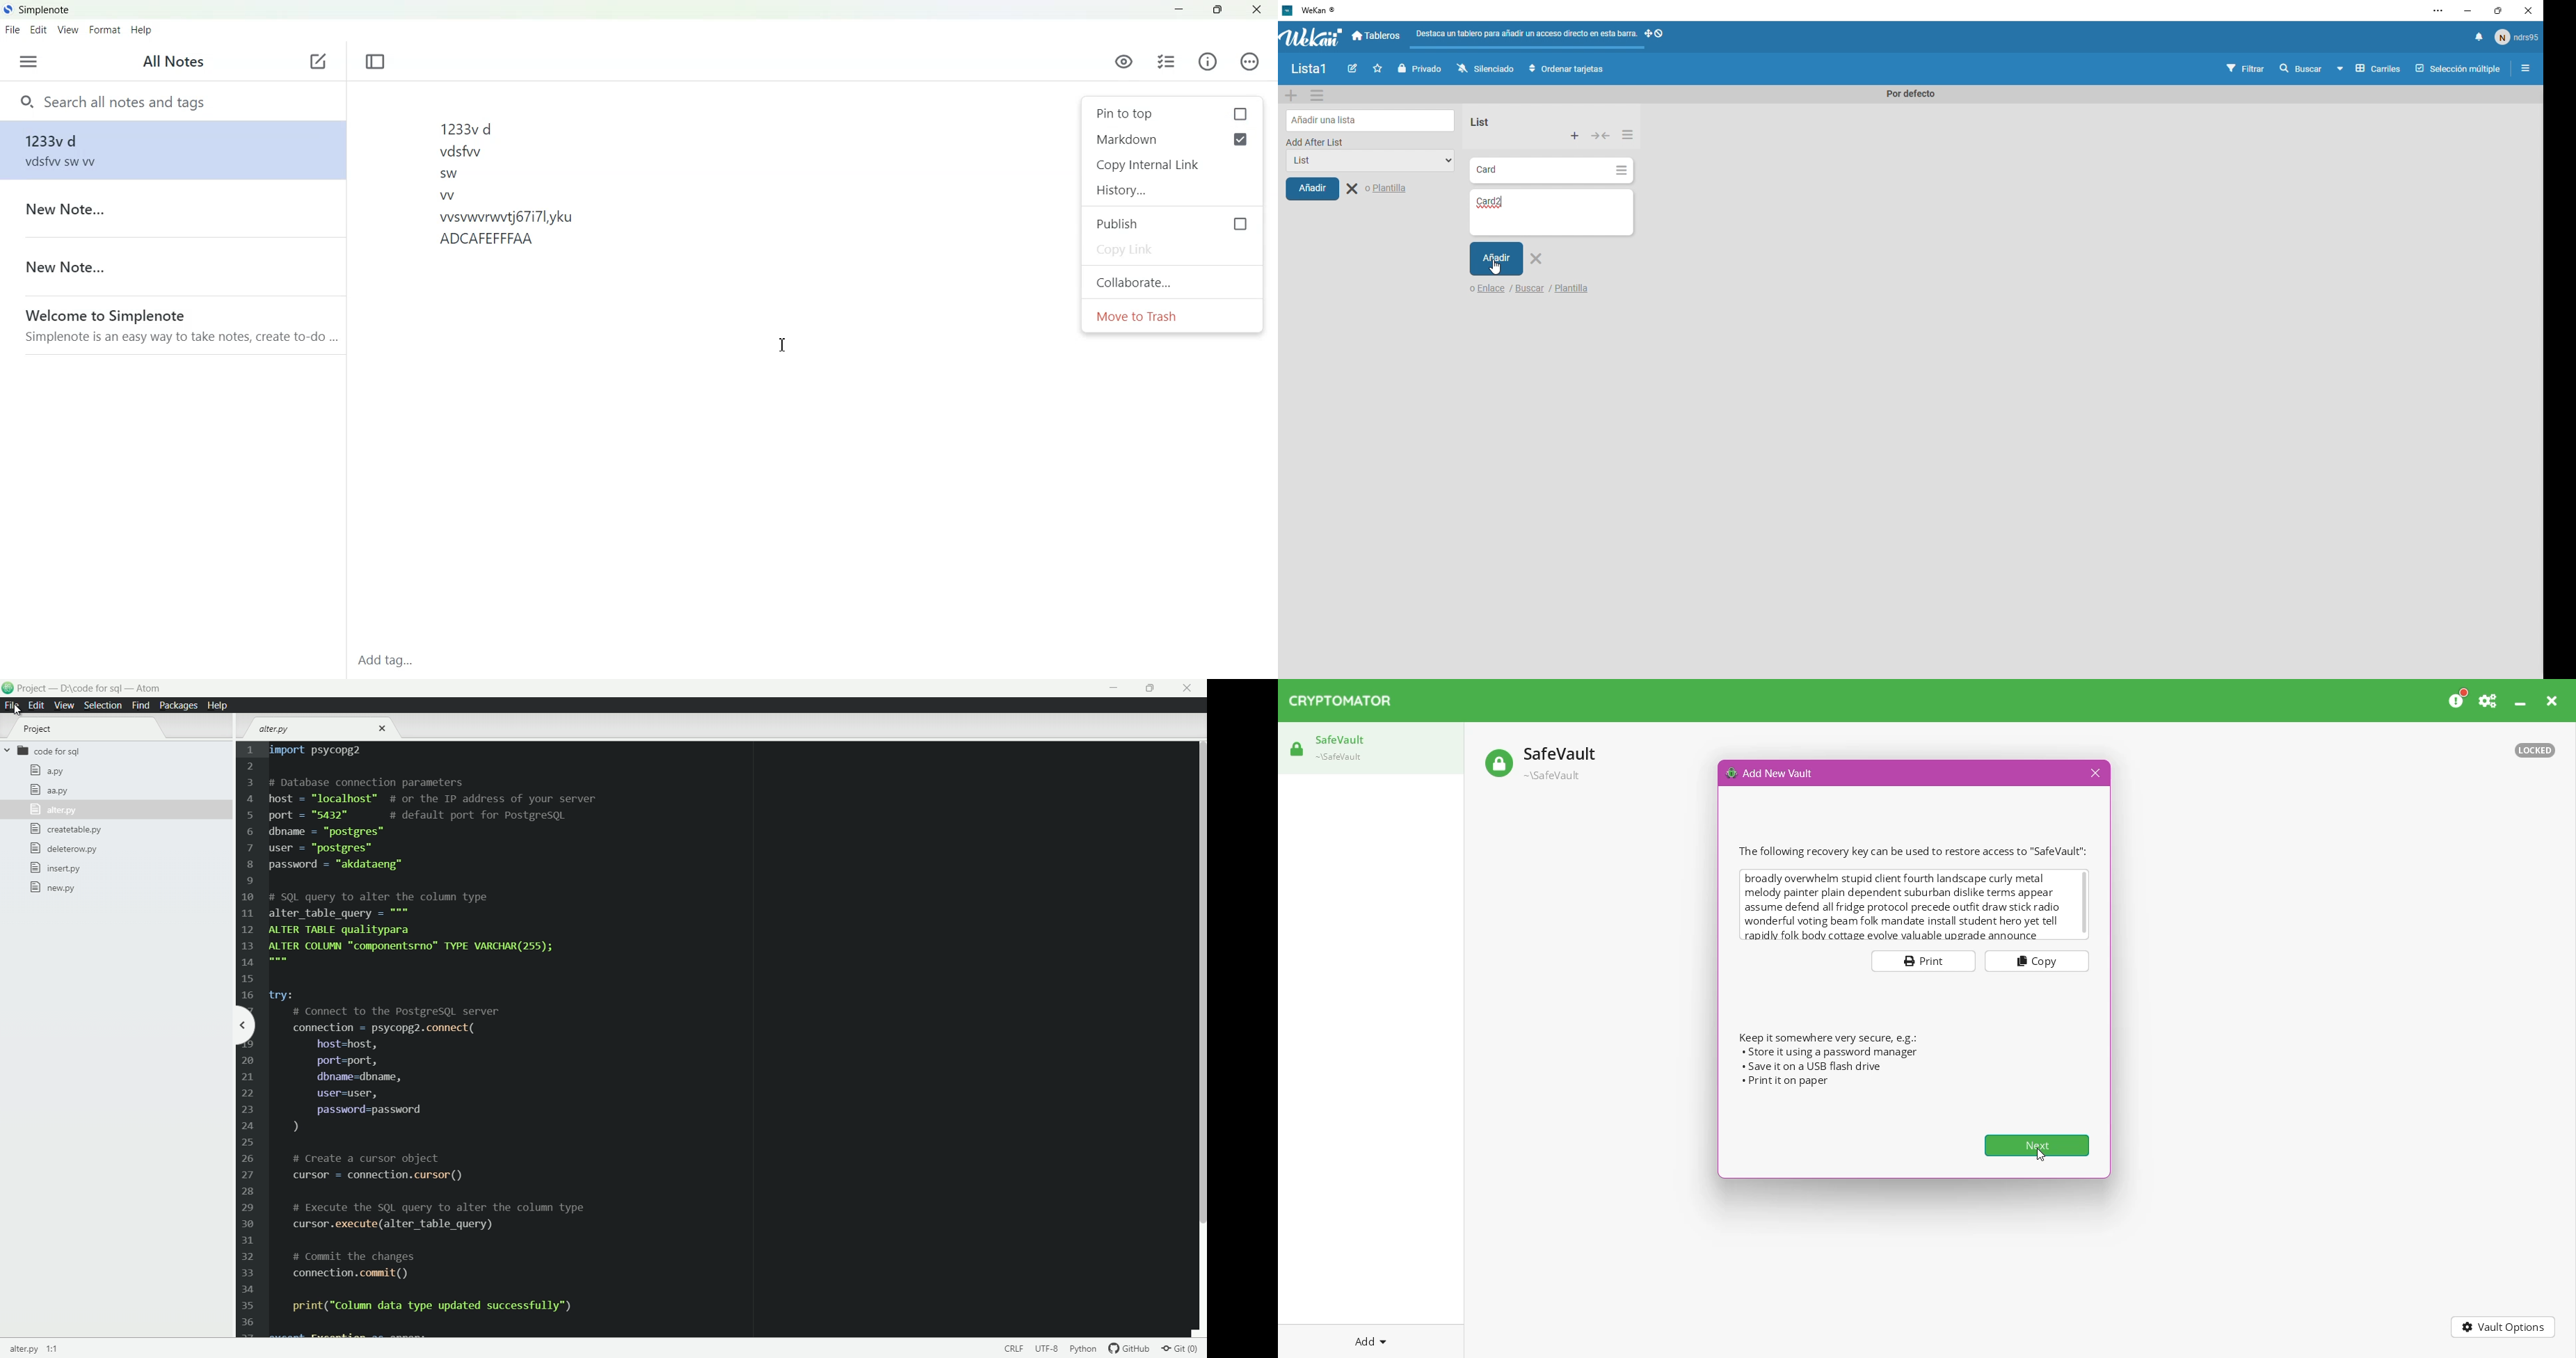 The height and width of the screenshot is (1372, 2576). I want to click on more options, so click(2440, 11).